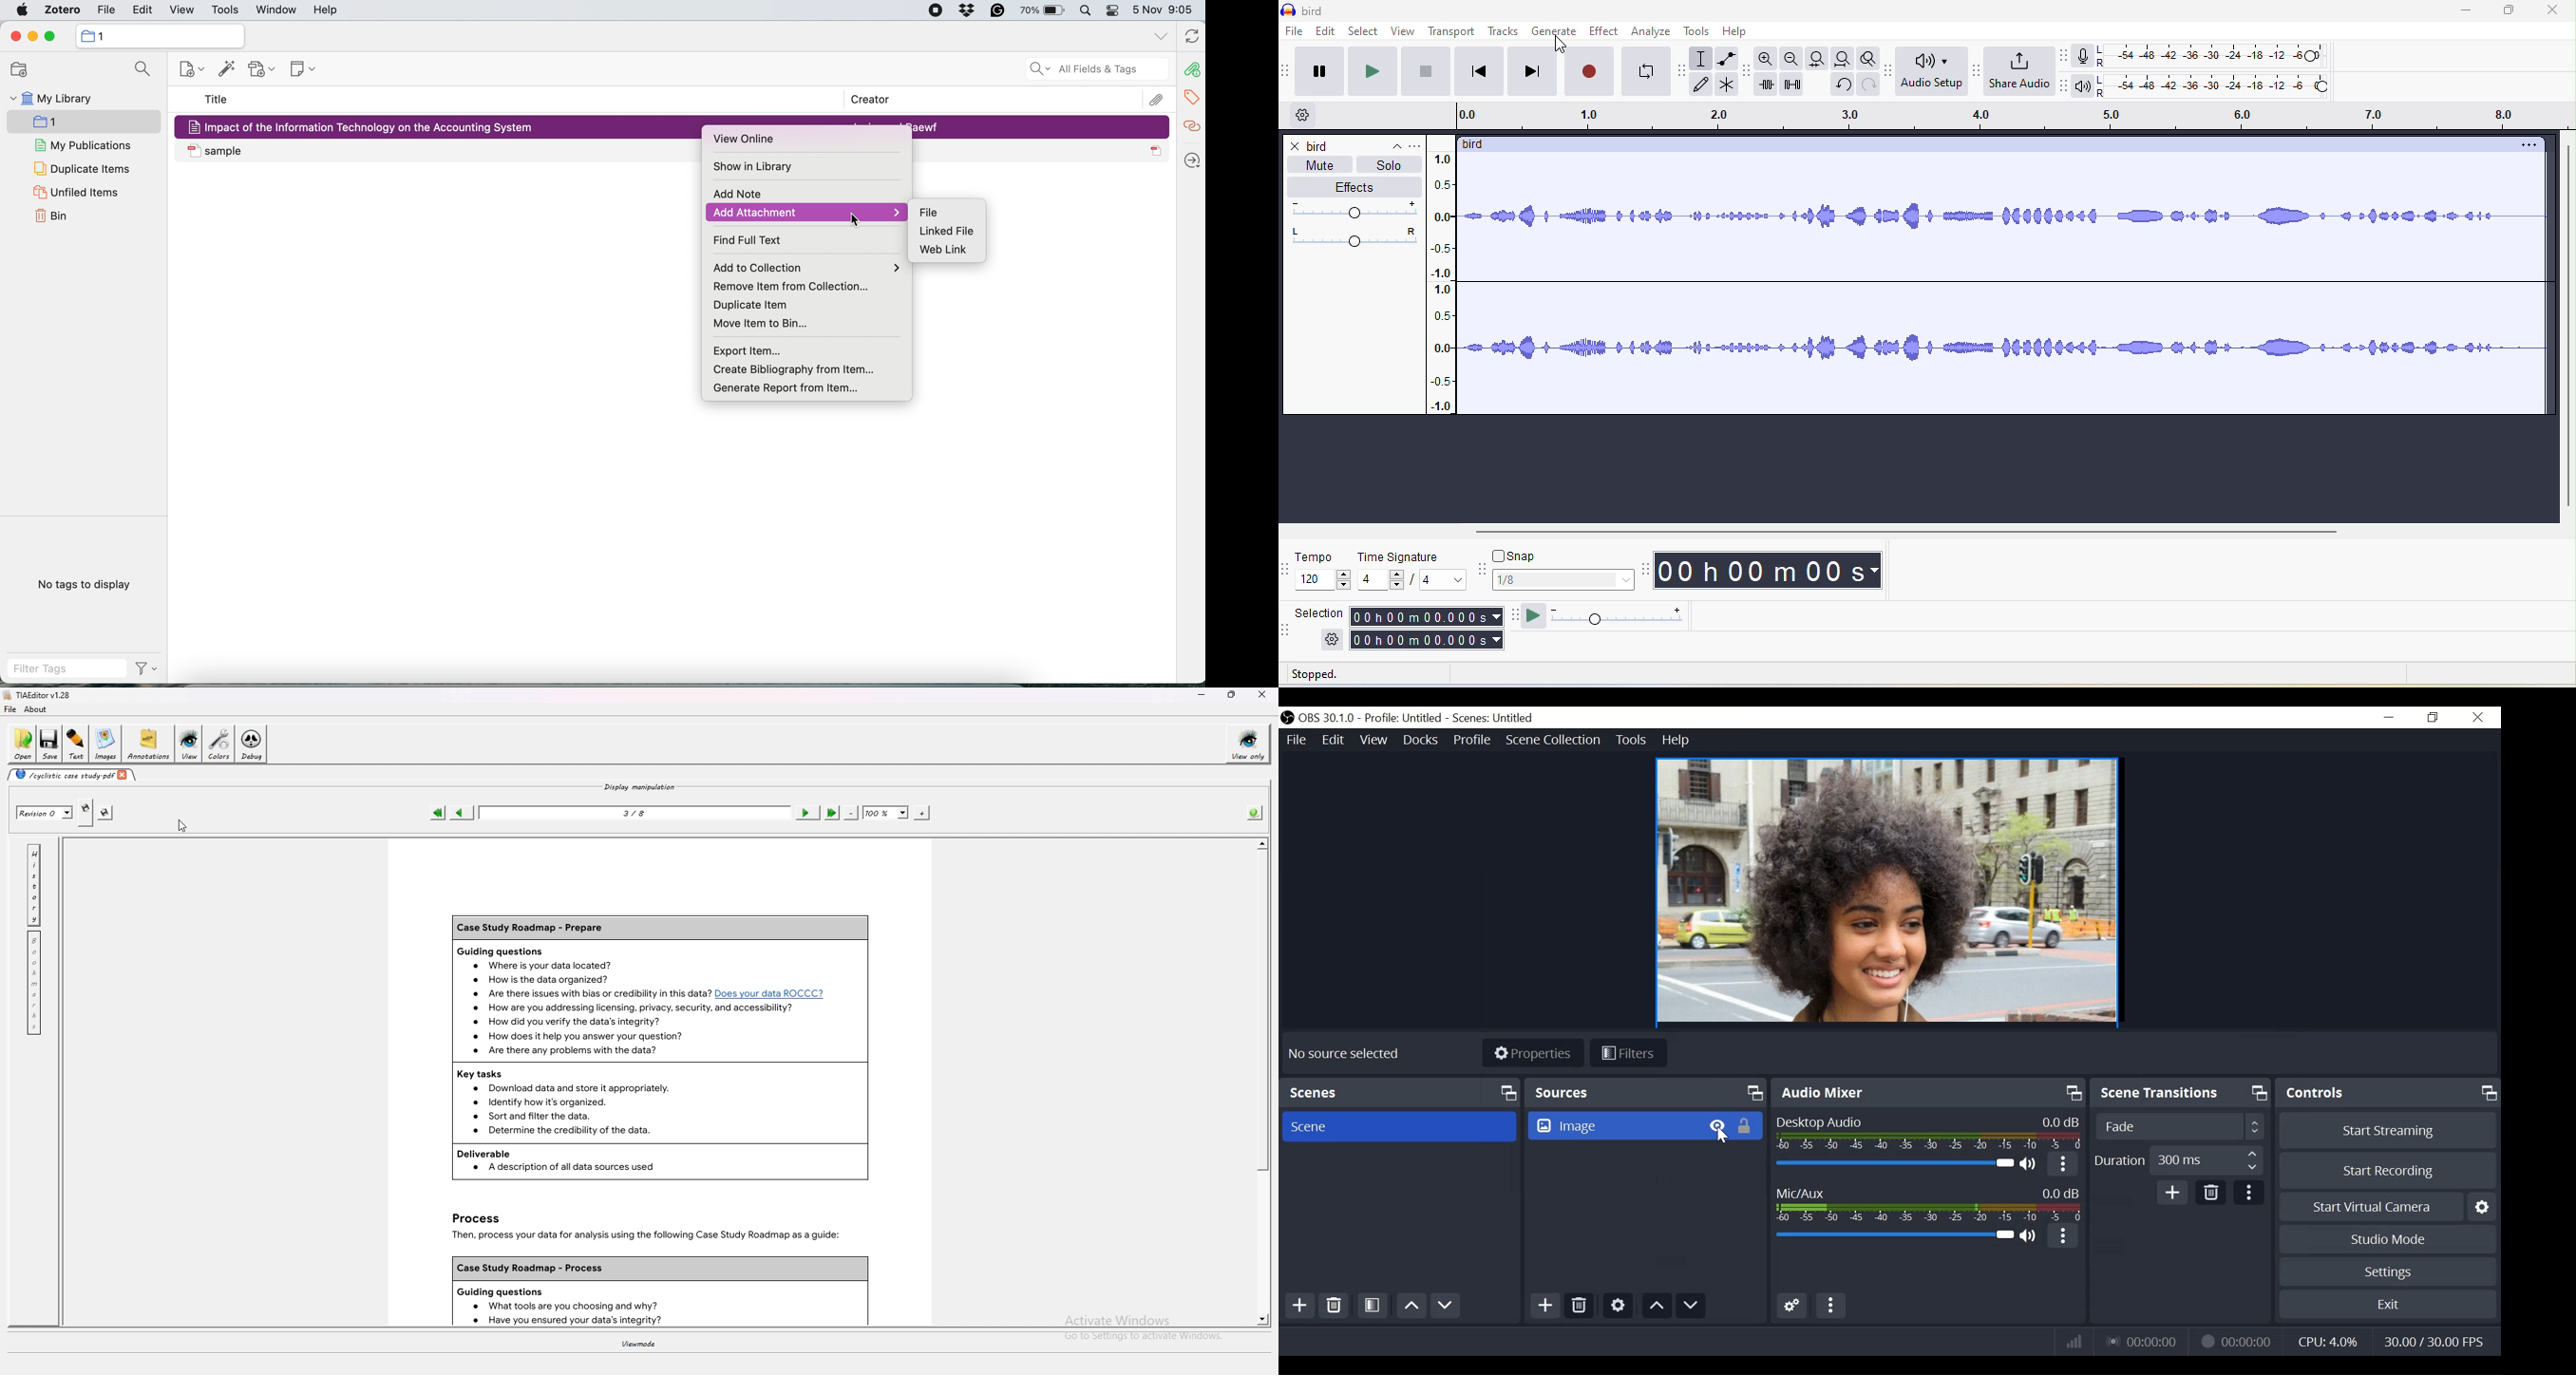 The image size is (2576, 1400). Describe the element at coordinates (1372, 738) in the screenshot. I see `View` at that location.